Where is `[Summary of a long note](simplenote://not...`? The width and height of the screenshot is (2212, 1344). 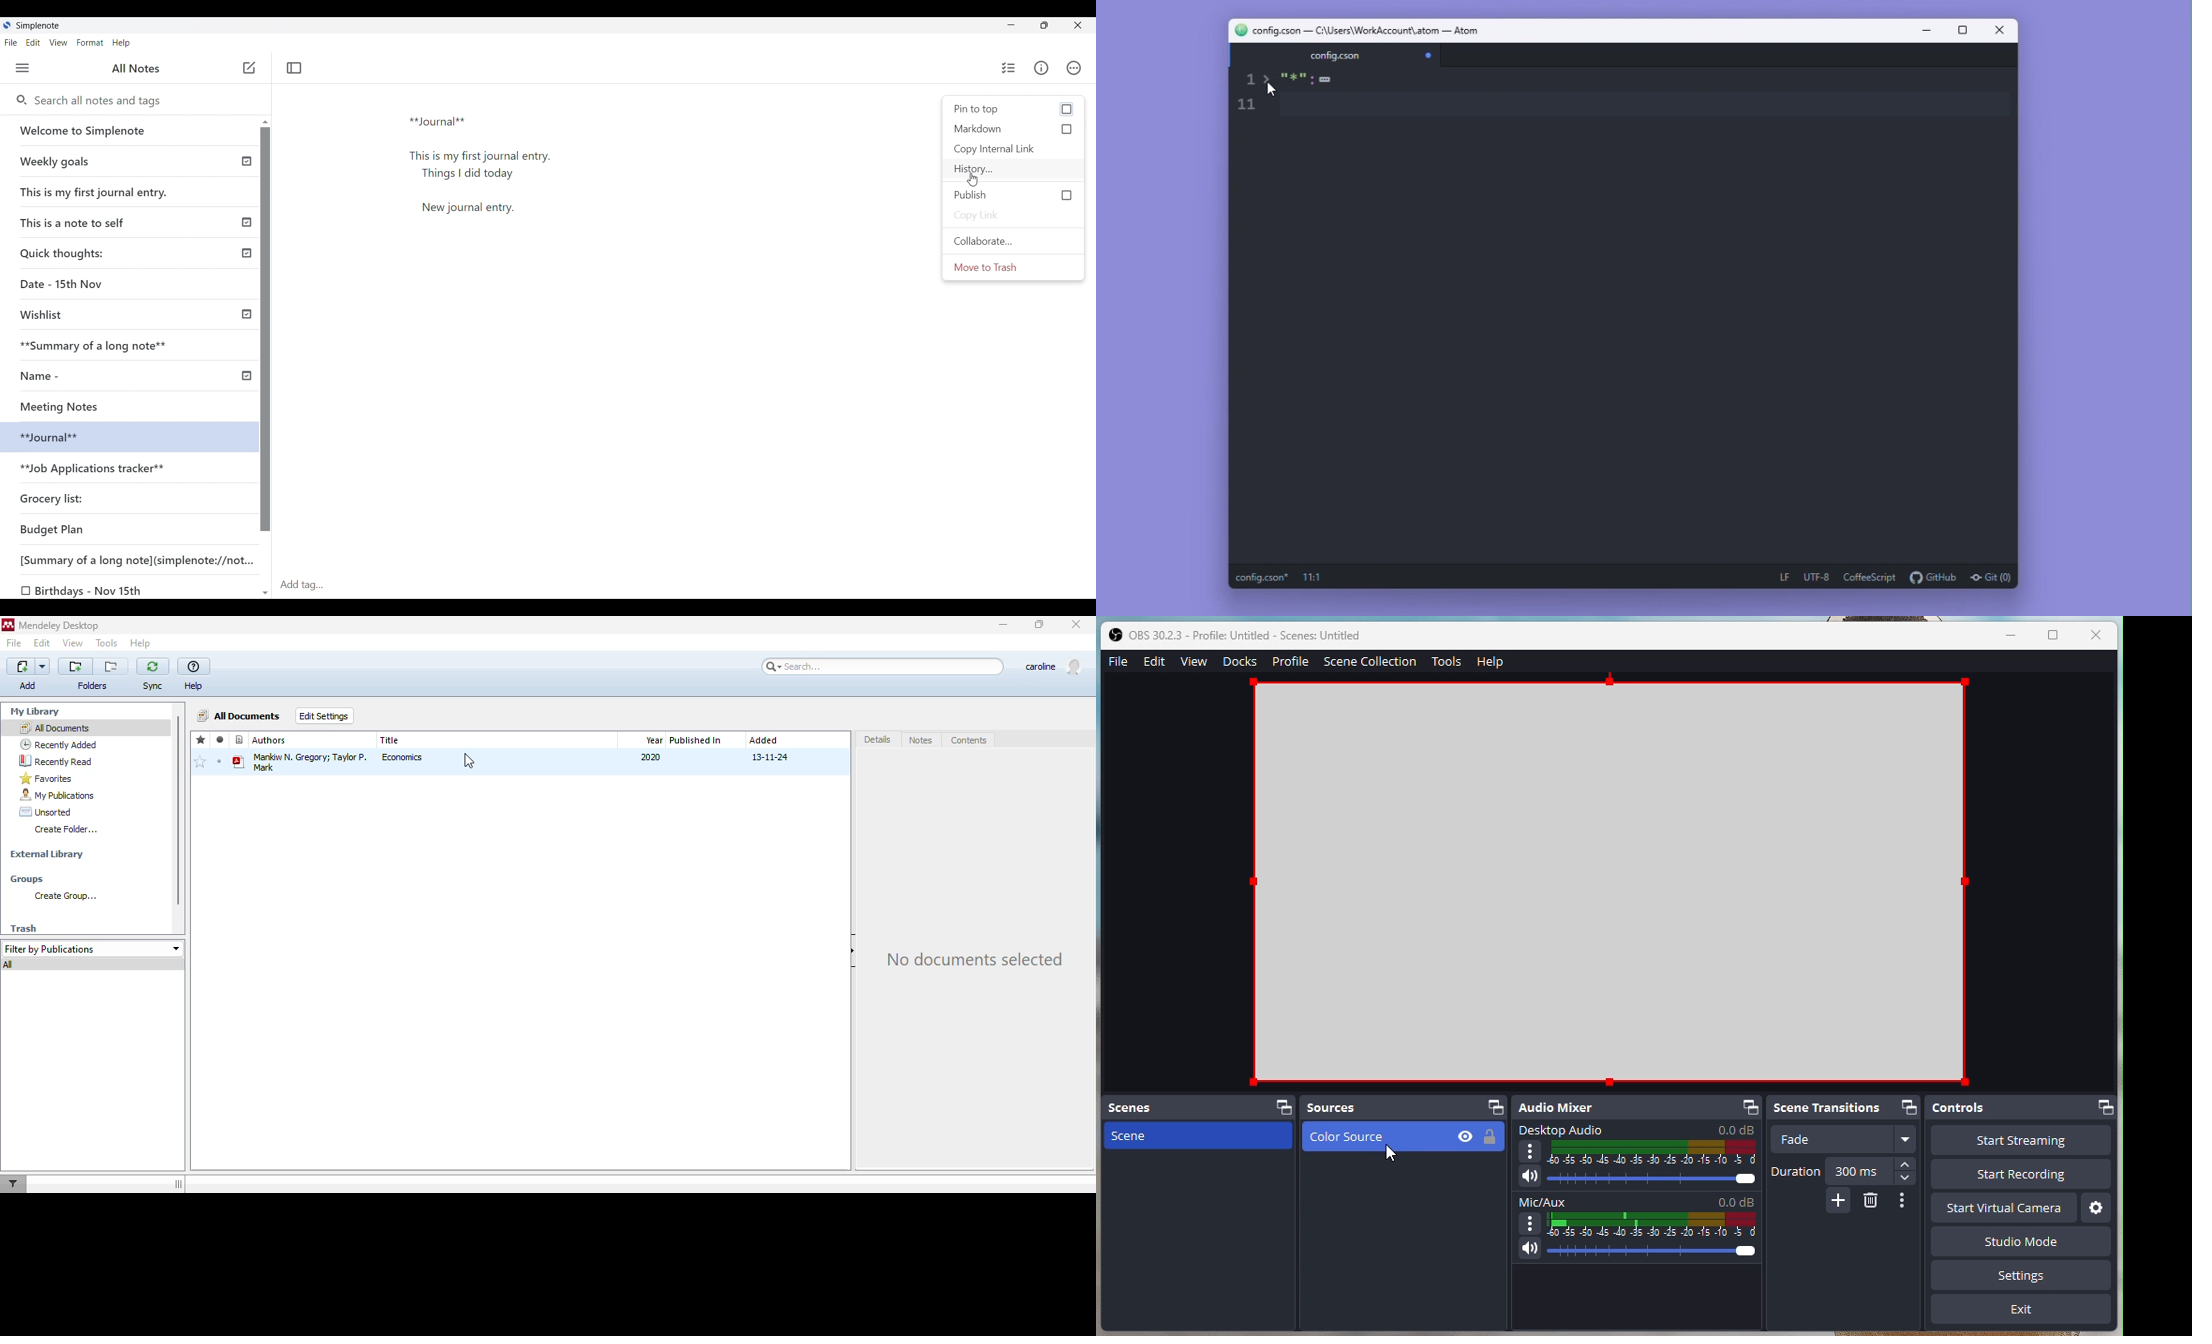
[Summary of a long note](simplenote://not... is located at coordinates (142, 560).